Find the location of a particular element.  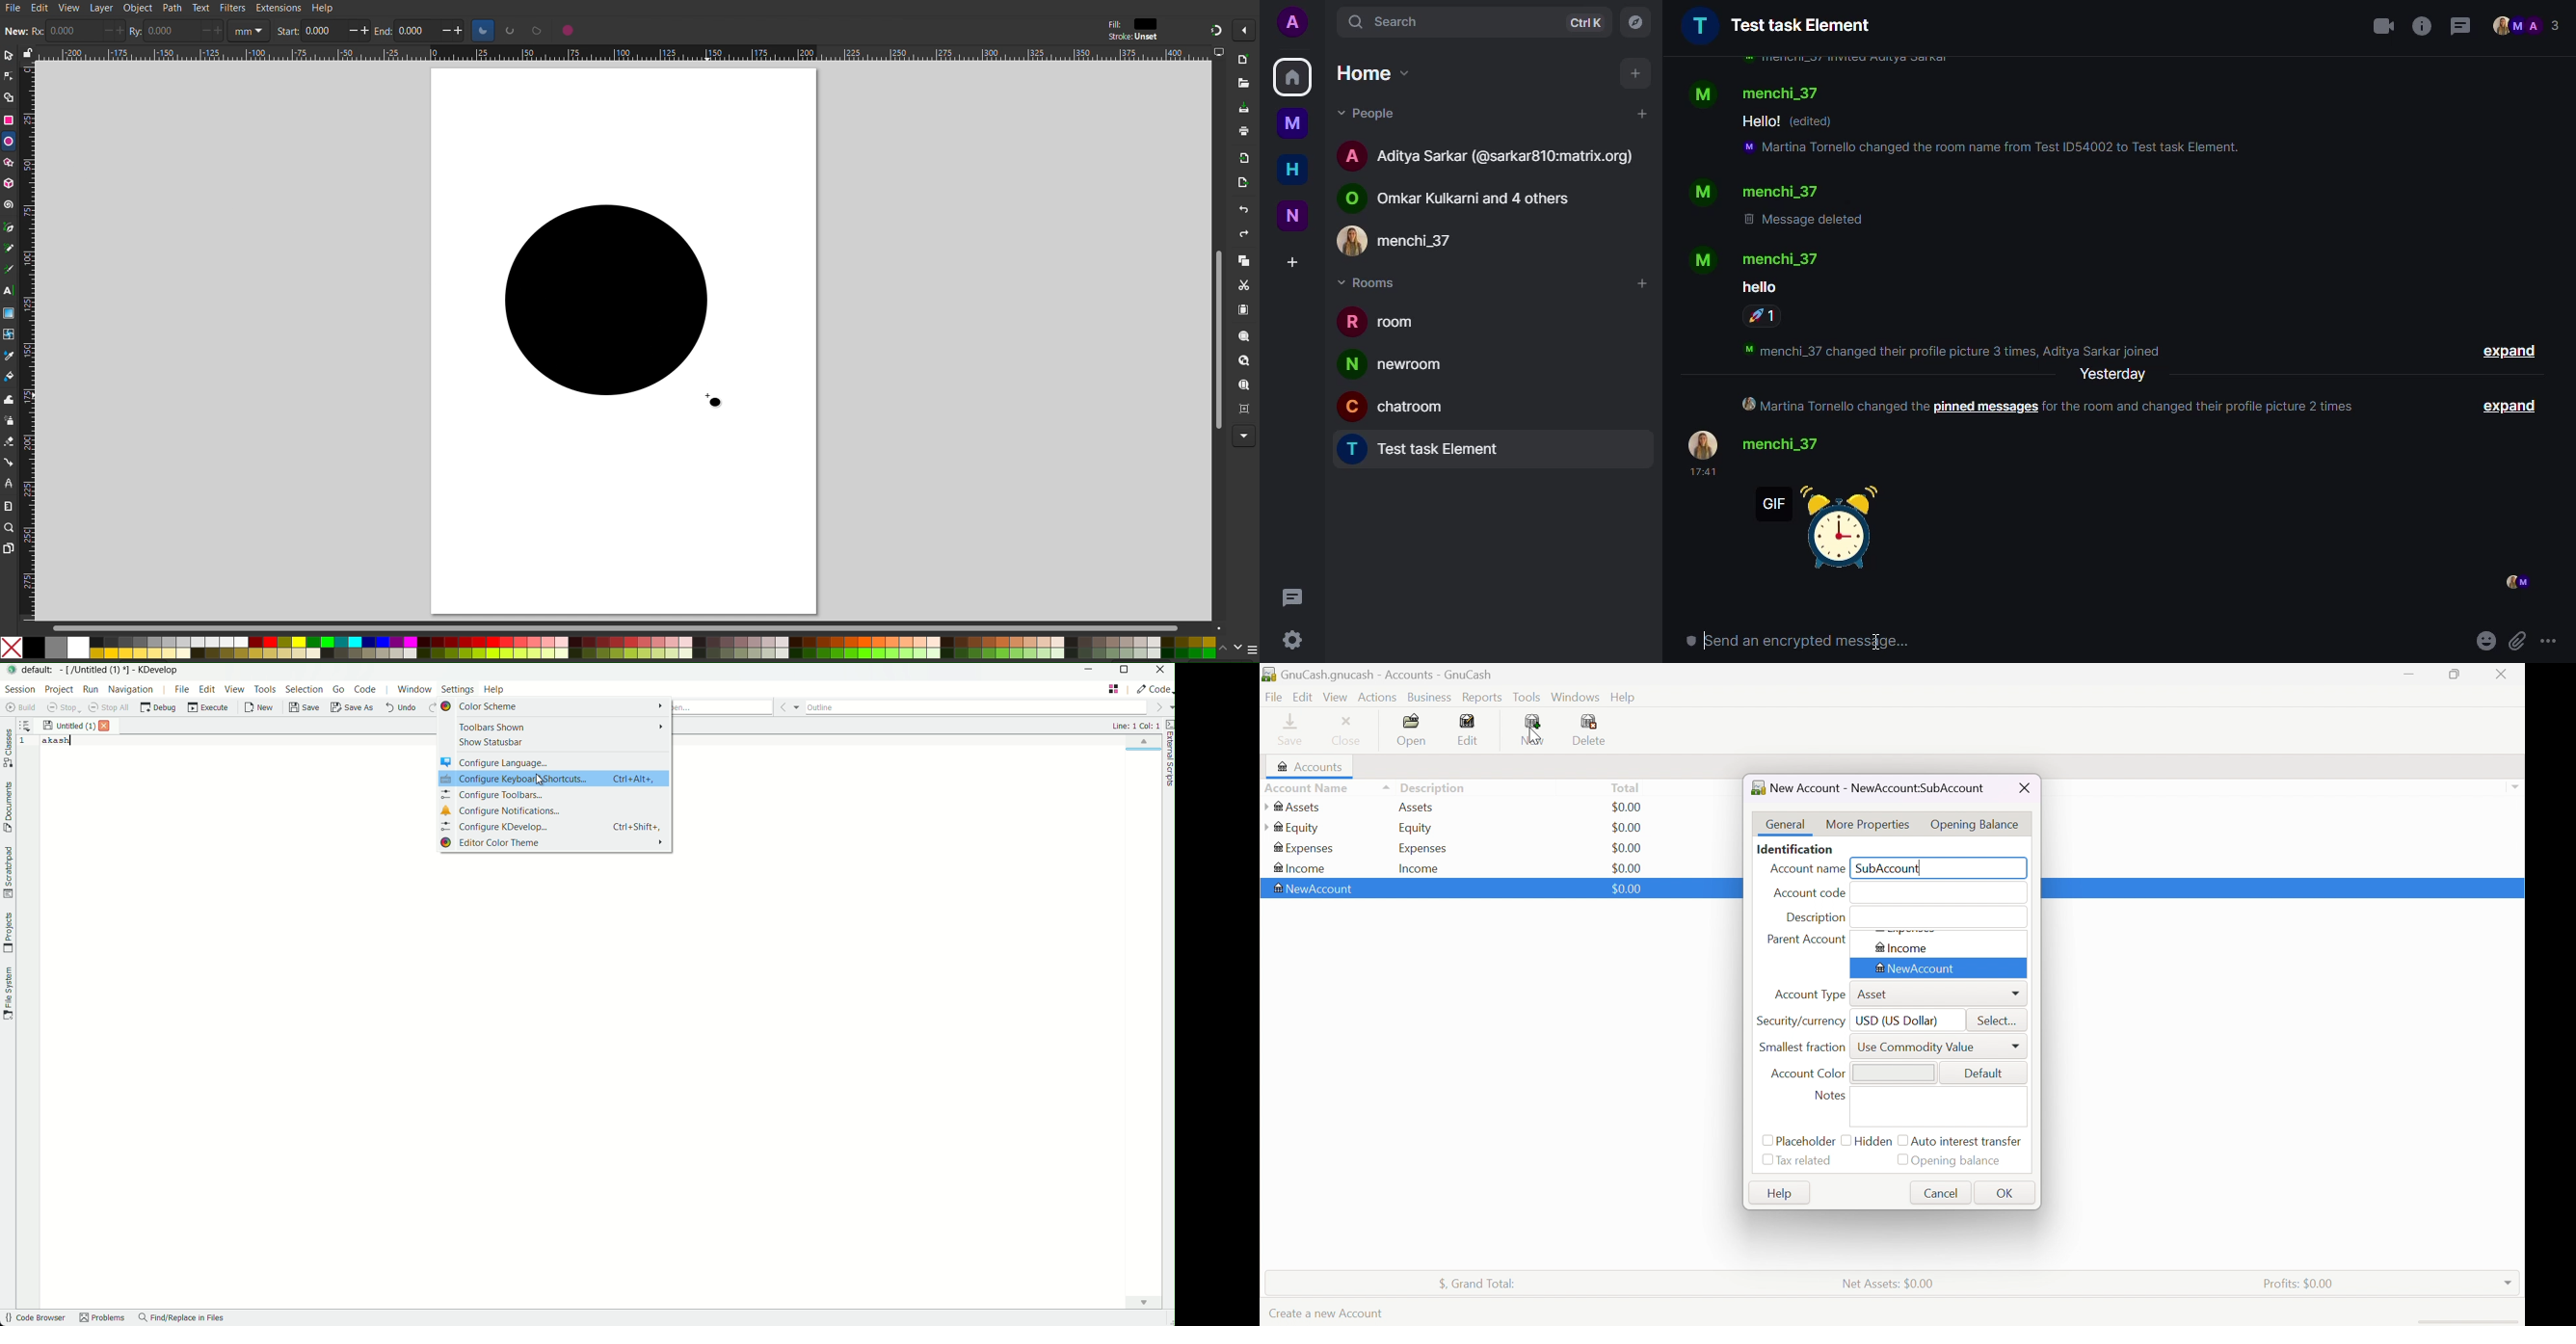

Tools is located at coordinates (1528, 697).